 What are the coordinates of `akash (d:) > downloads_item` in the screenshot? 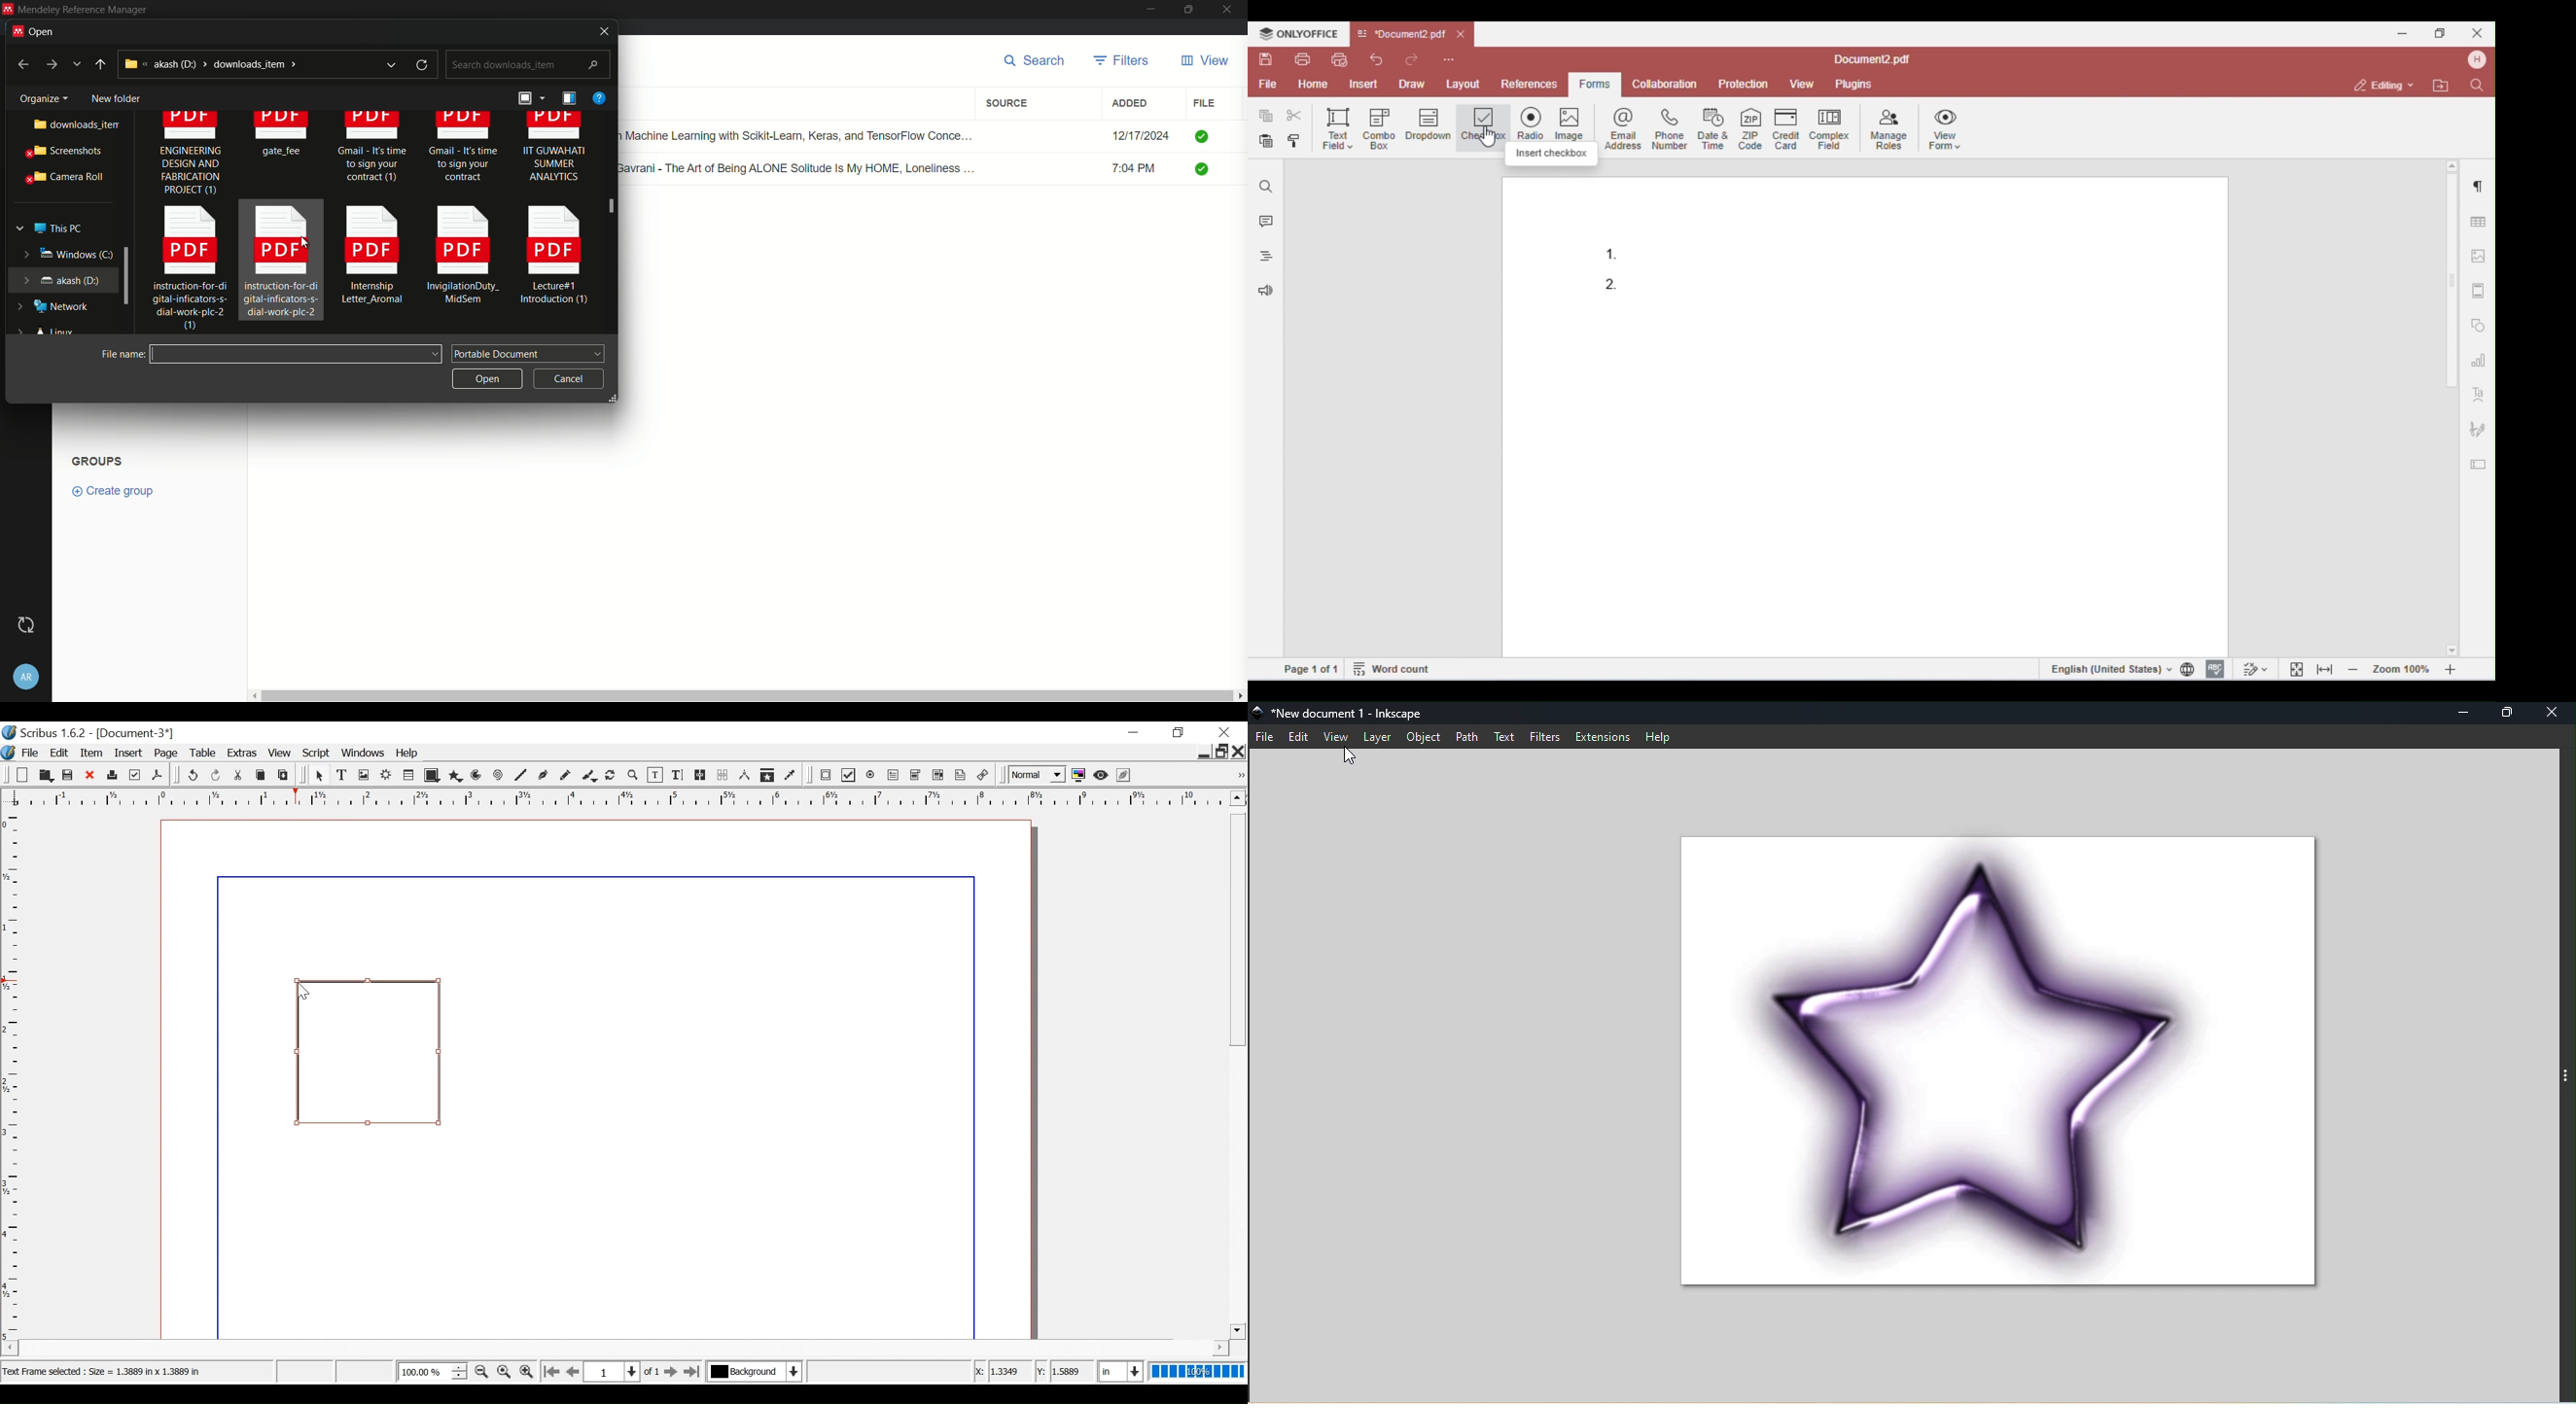 It's located at (237, 64).